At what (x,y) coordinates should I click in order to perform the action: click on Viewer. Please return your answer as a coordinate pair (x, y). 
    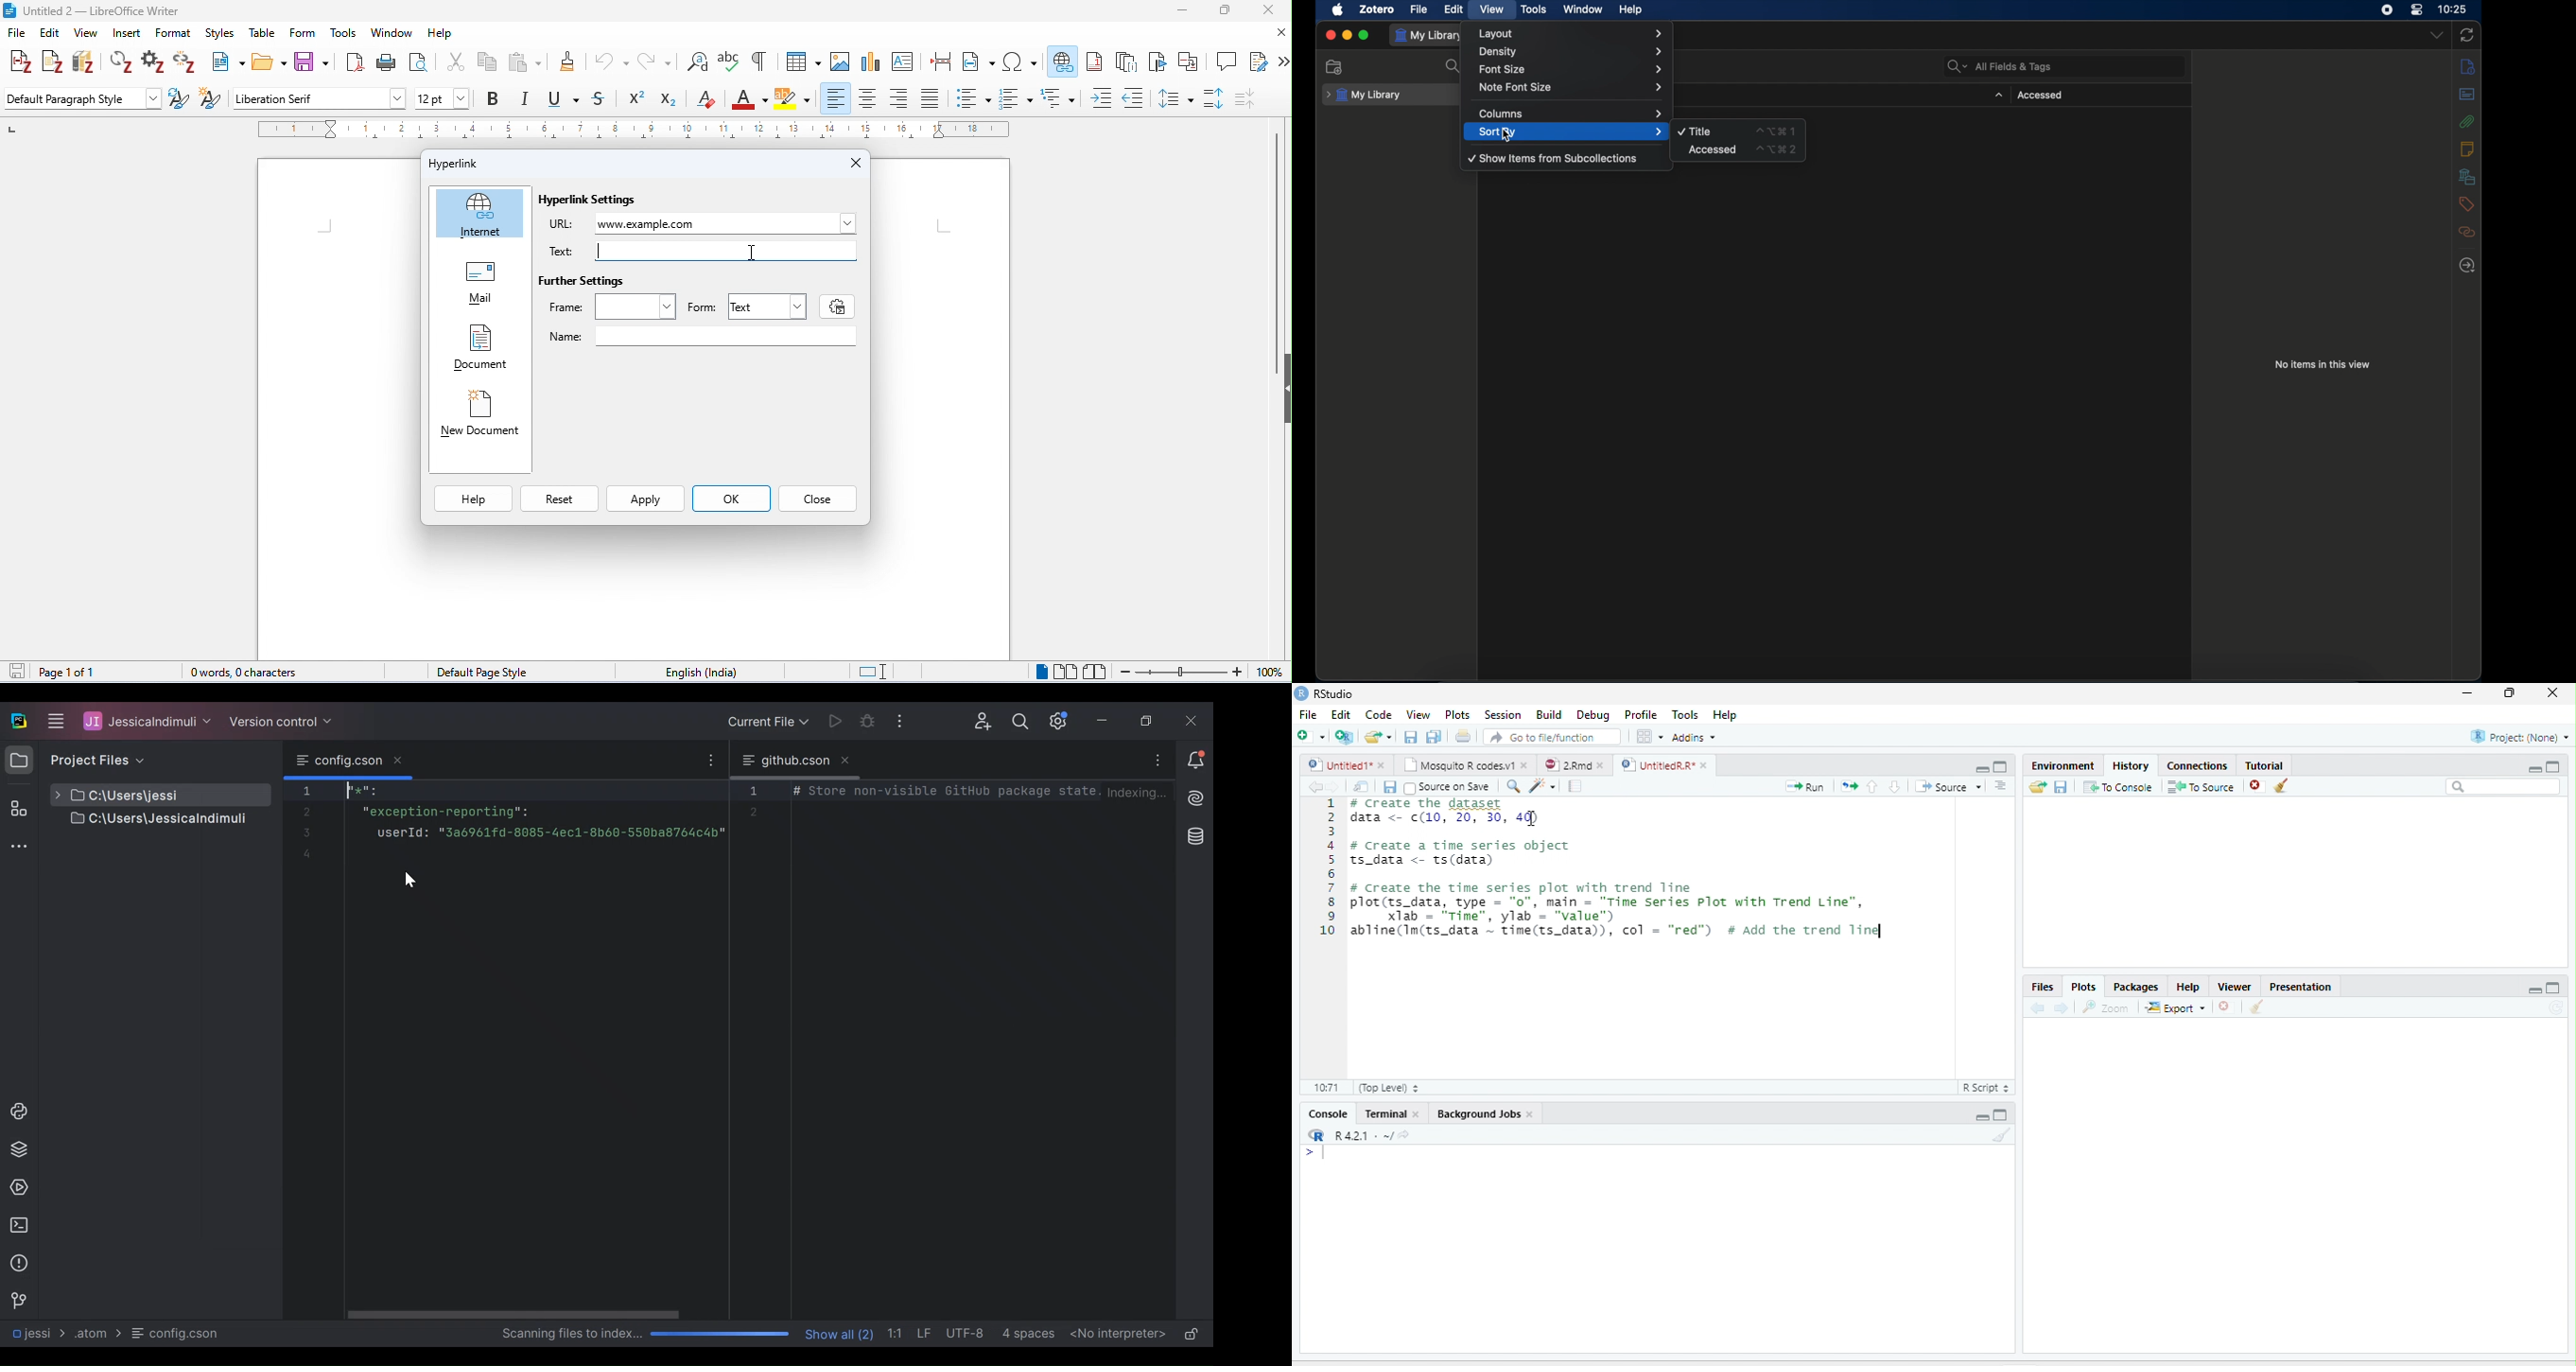
    Looking at the image, I should click on (2235, 986).